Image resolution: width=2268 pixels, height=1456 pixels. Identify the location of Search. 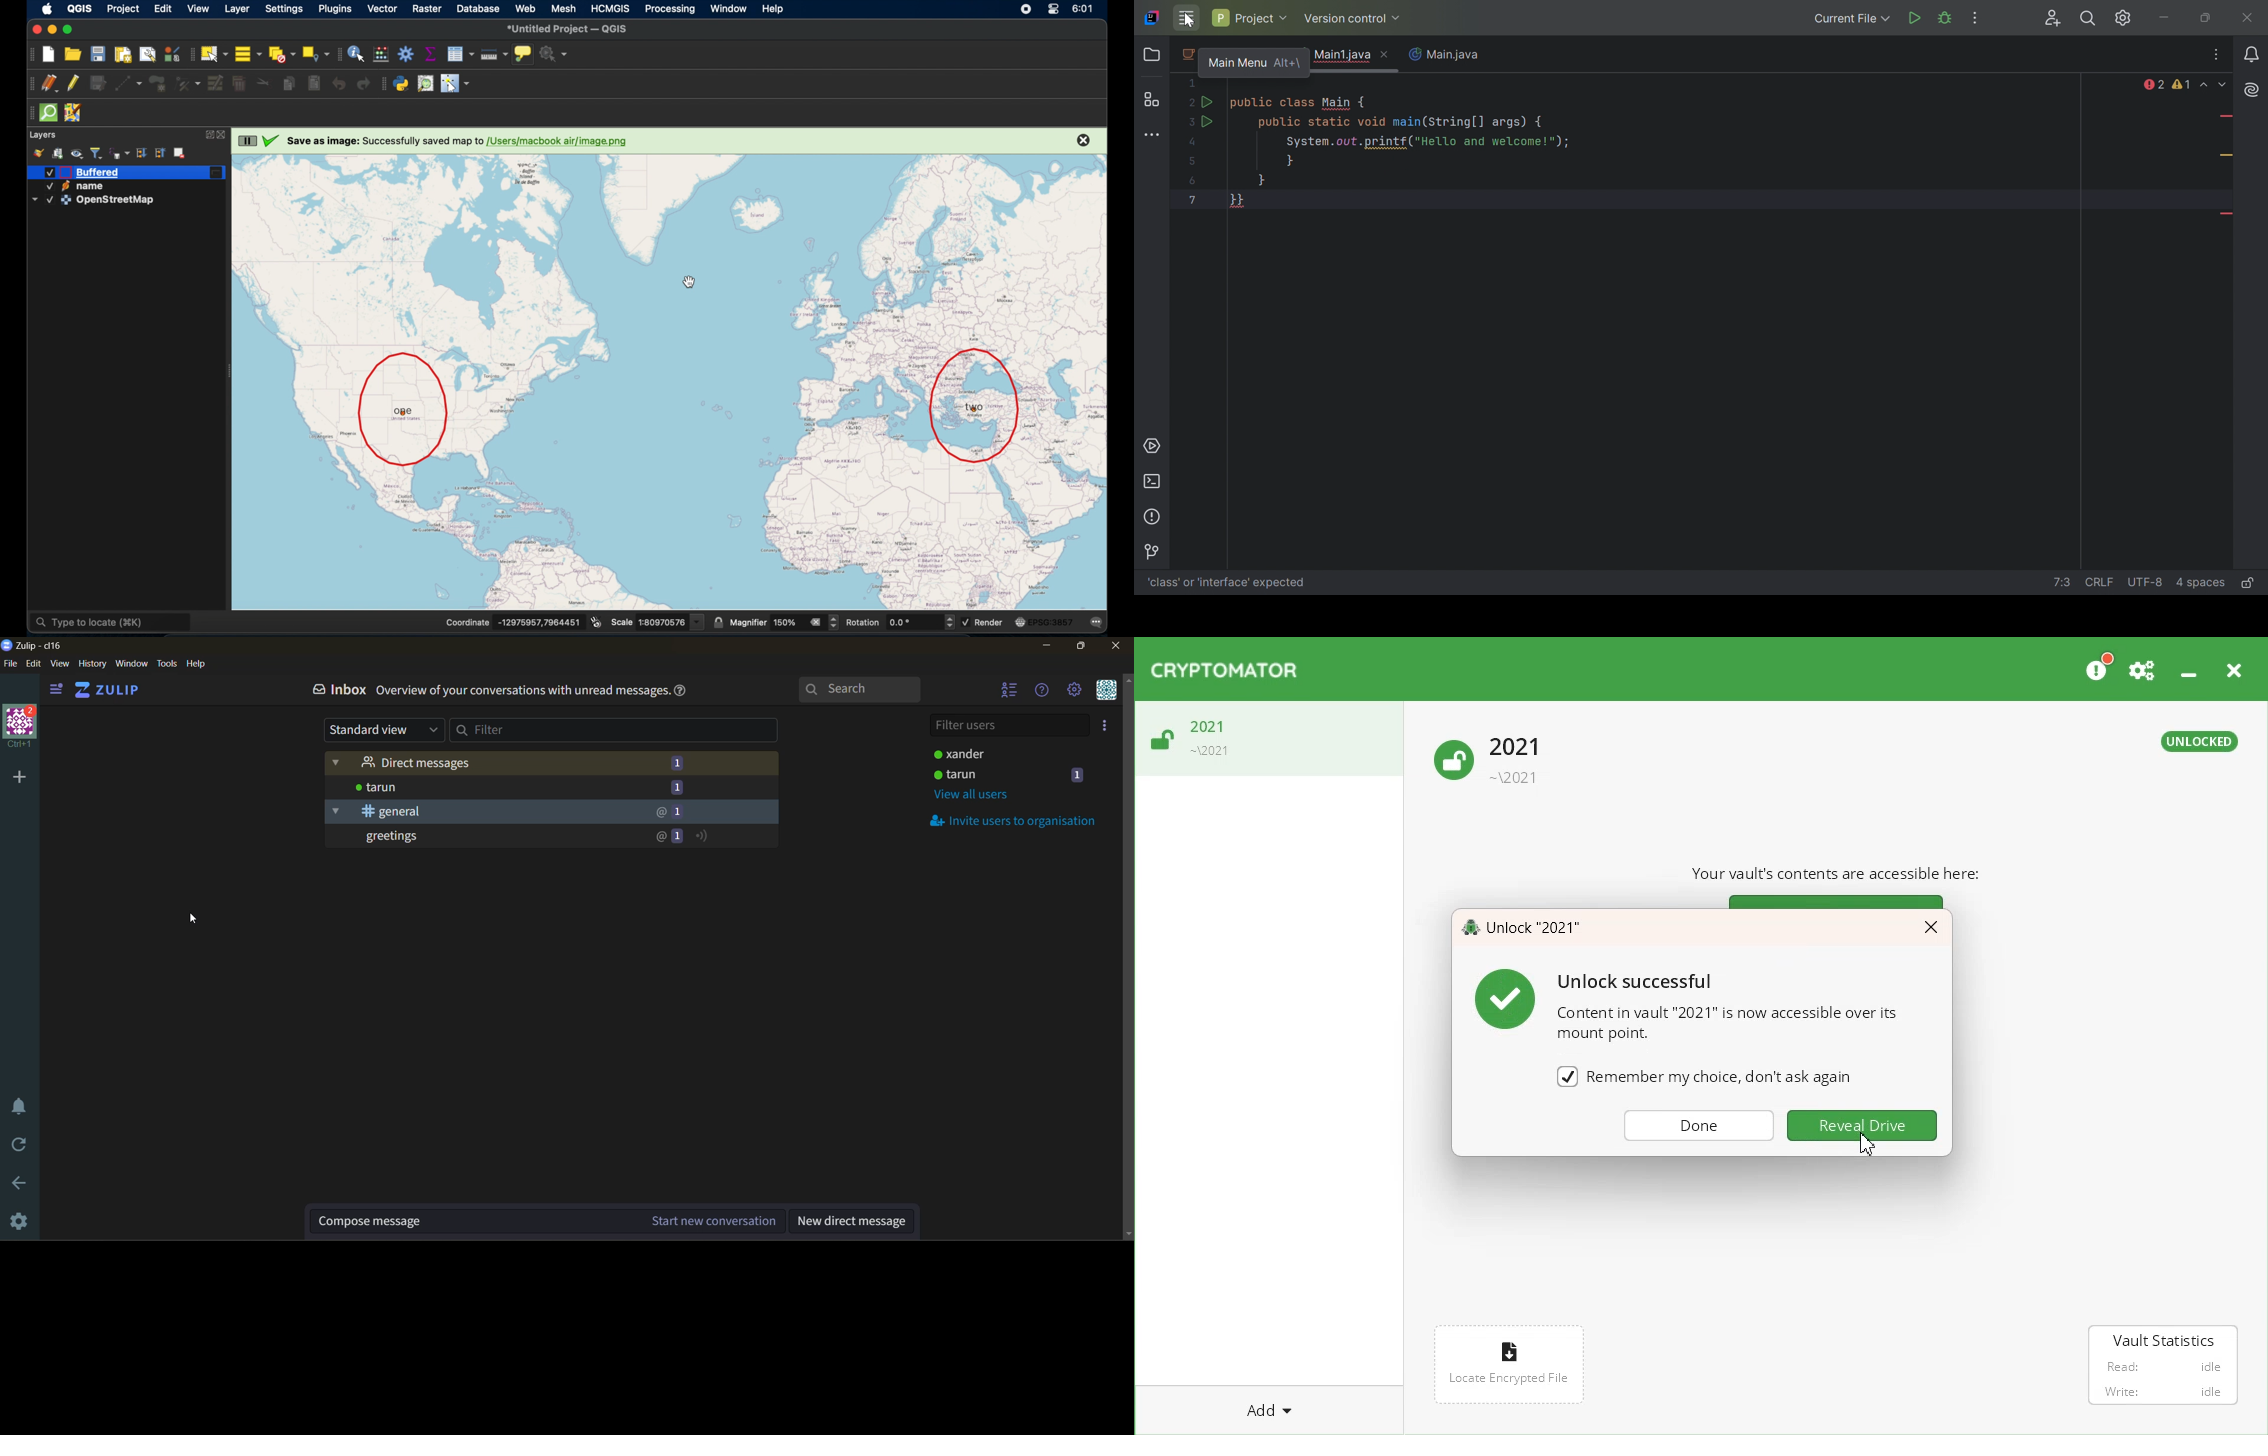
(858, 688).